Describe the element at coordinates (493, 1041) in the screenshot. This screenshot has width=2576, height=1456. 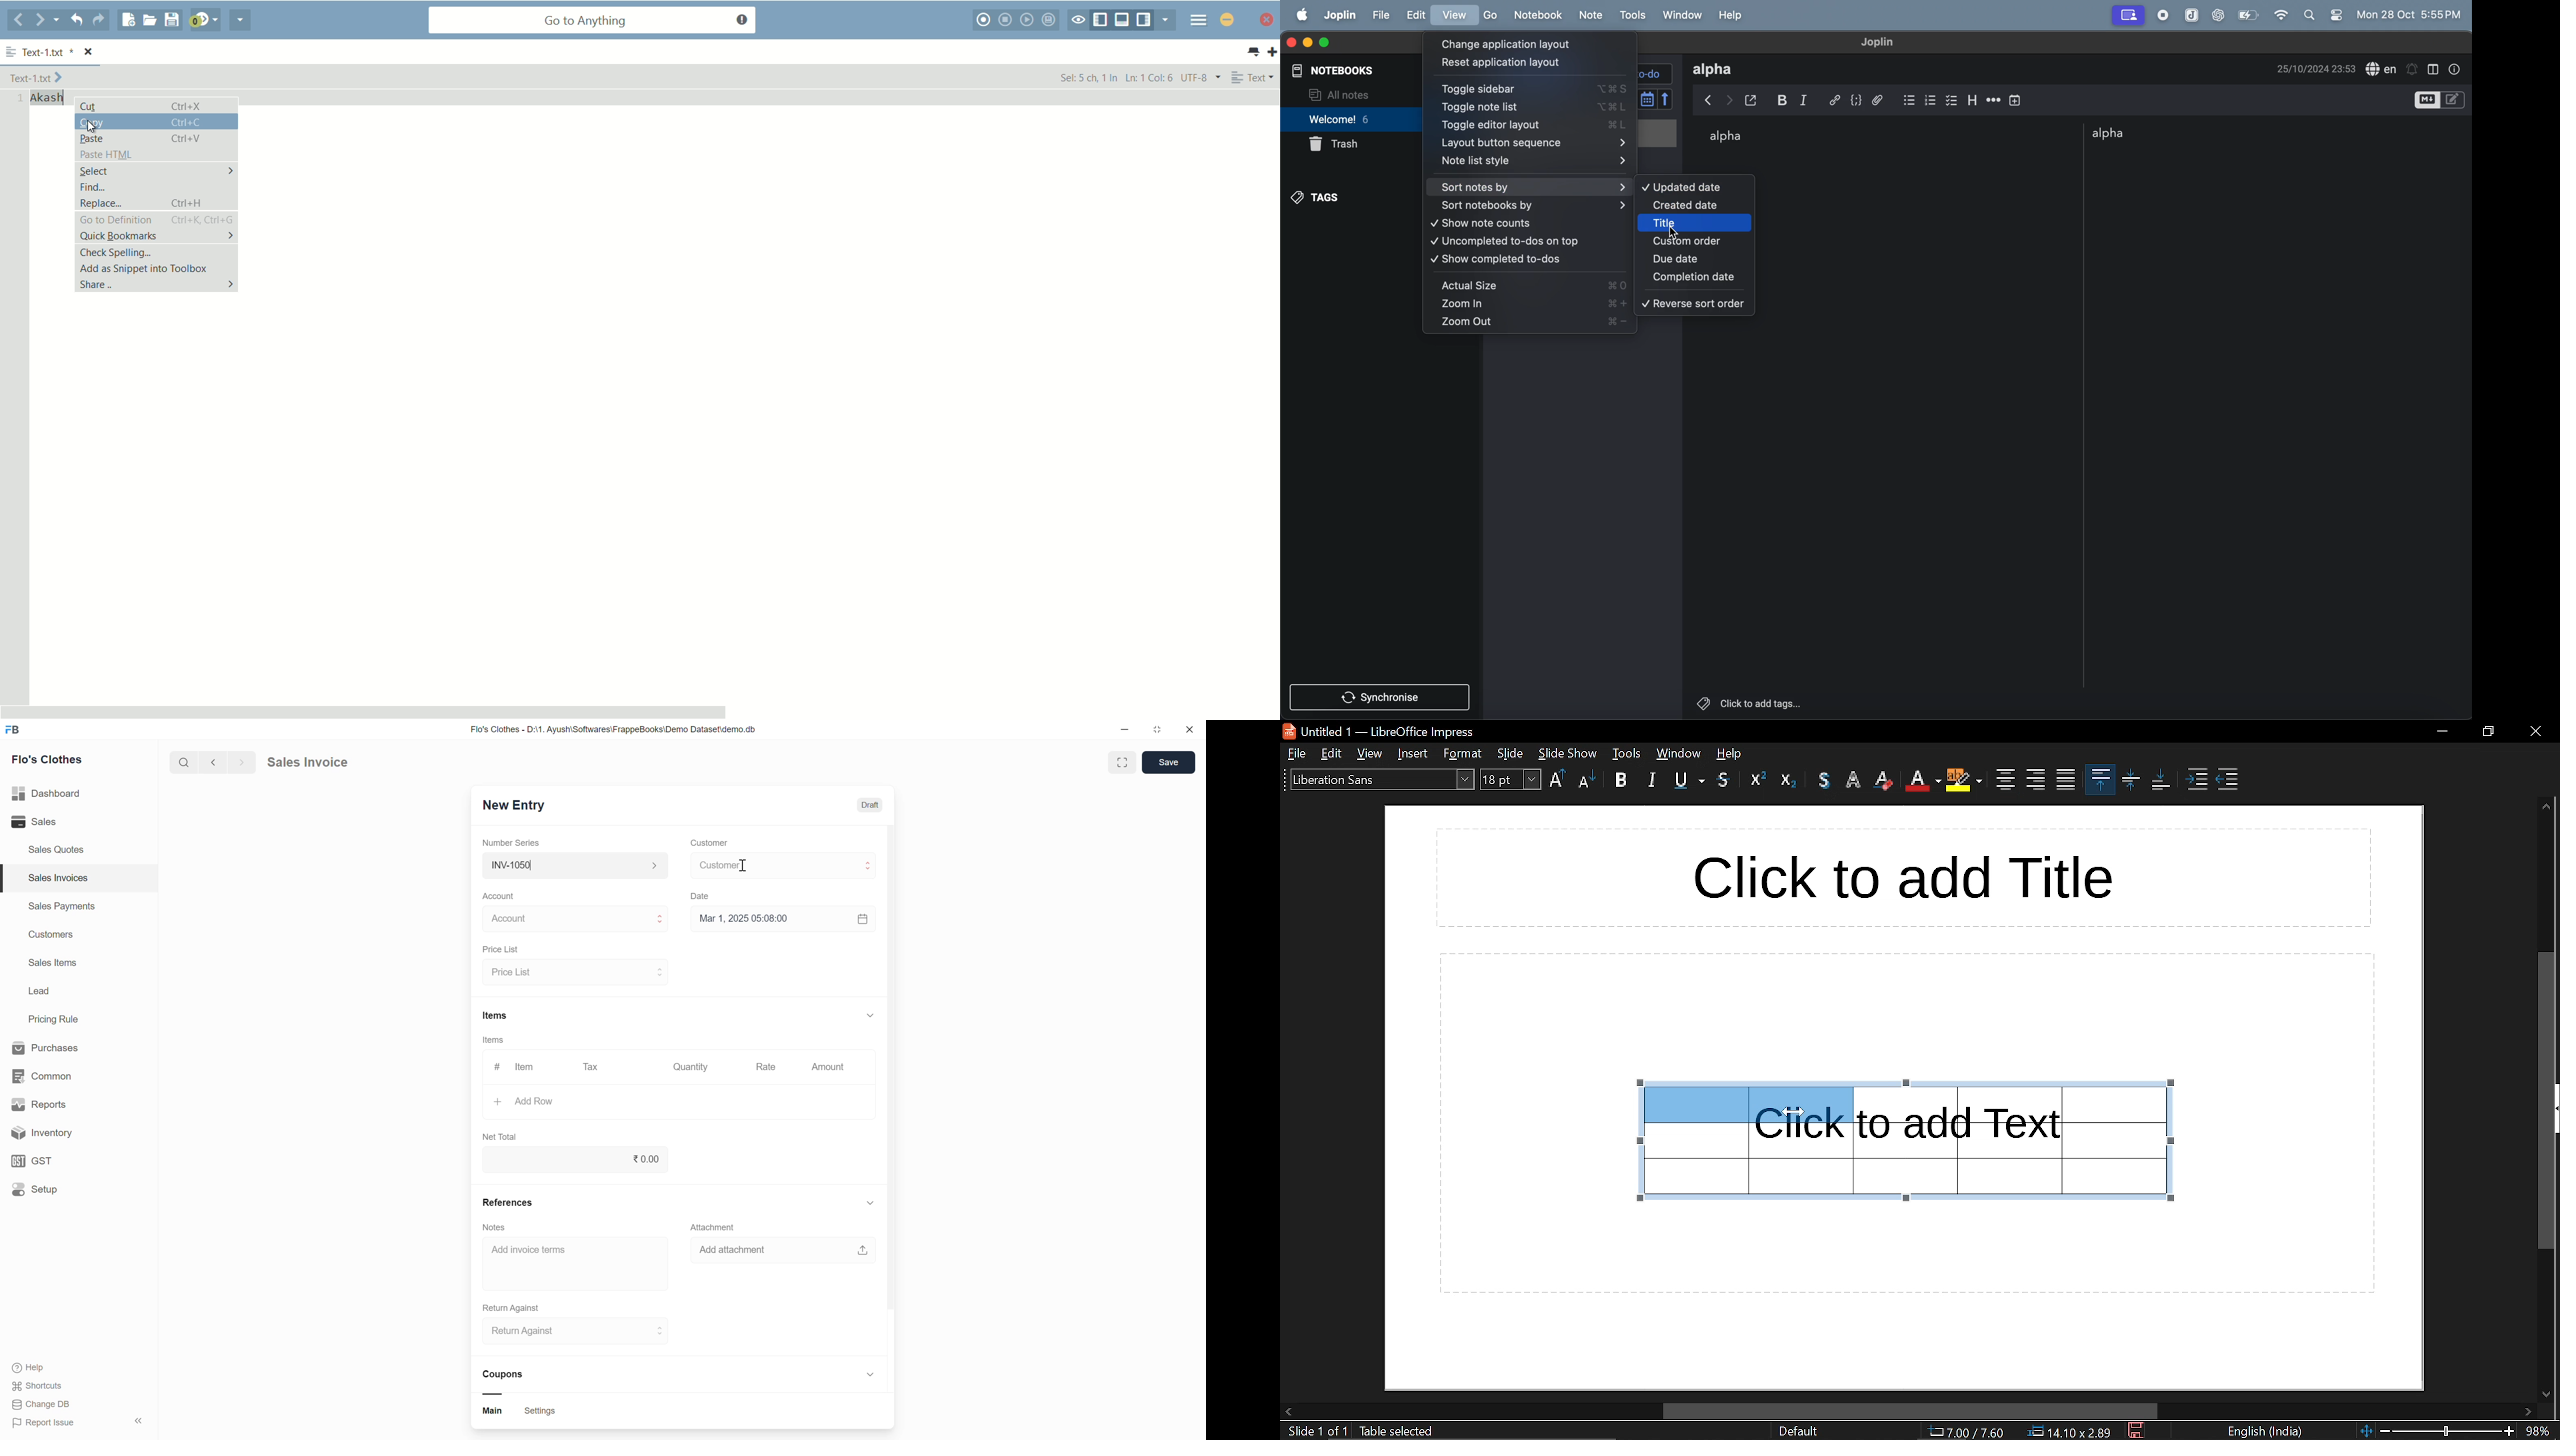
I see `Items` at that location.